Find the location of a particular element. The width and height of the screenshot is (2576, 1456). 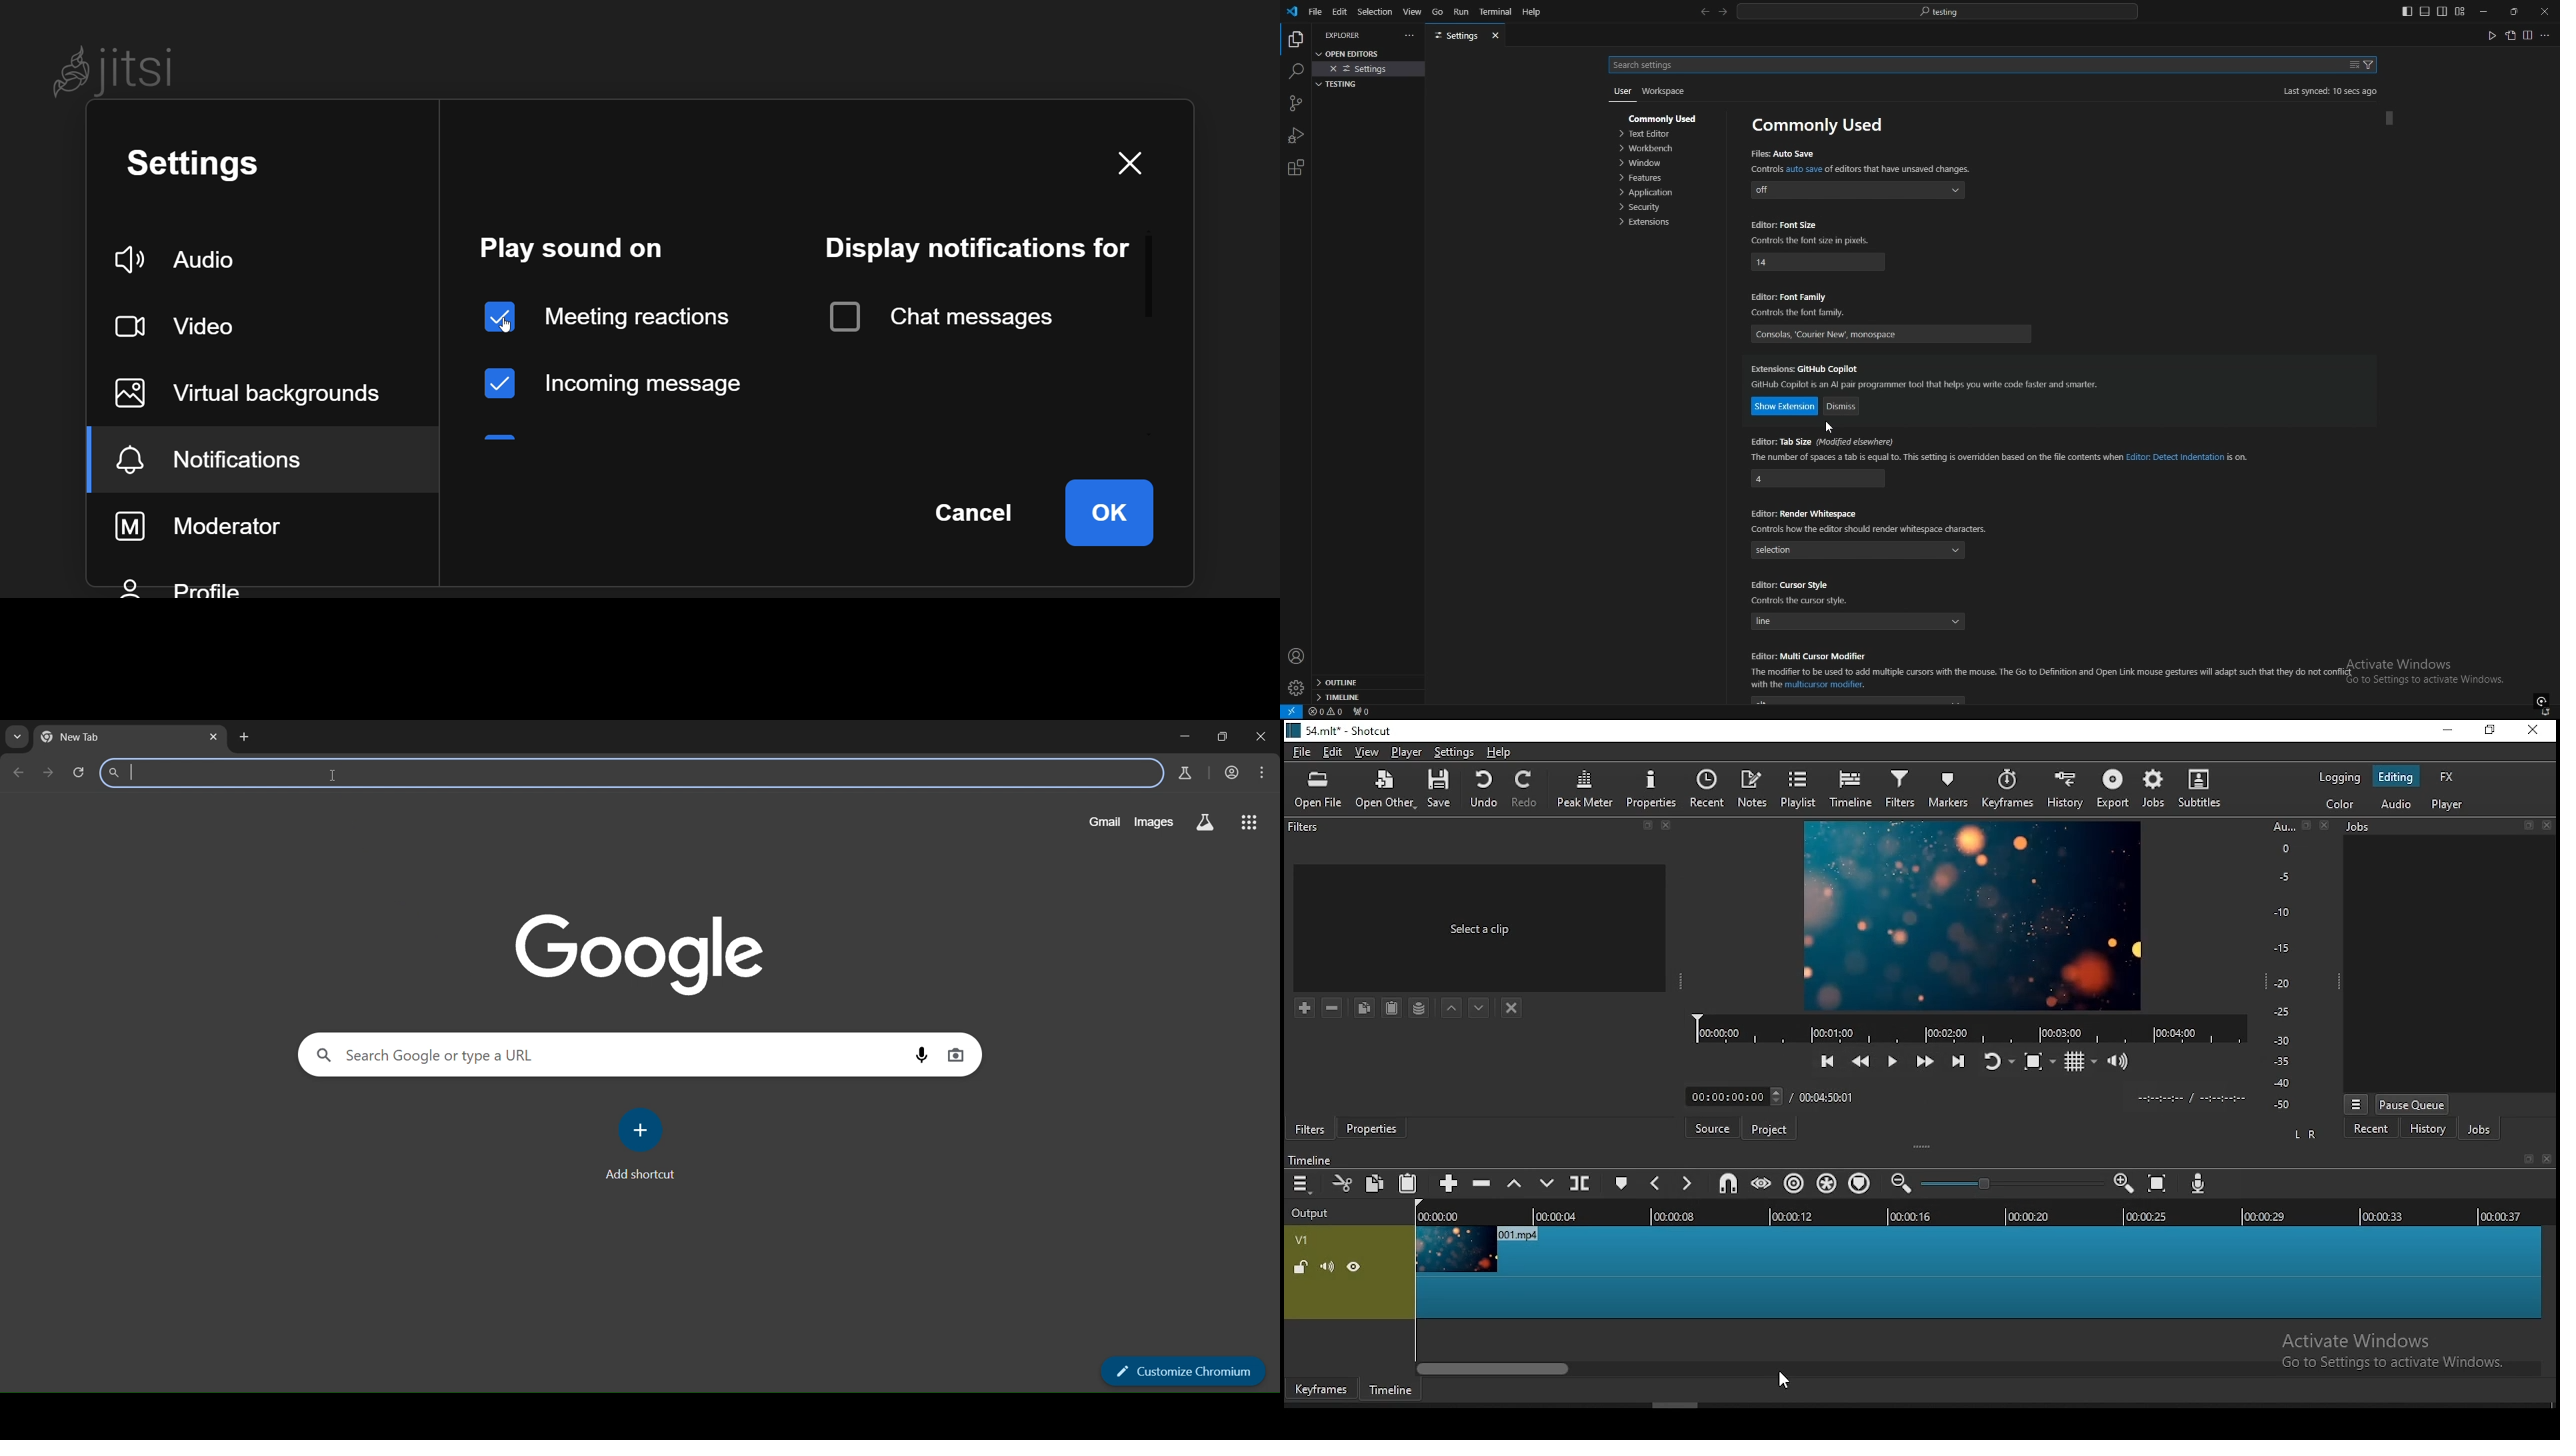

move filter down is located at coordinates (1479, 1008).